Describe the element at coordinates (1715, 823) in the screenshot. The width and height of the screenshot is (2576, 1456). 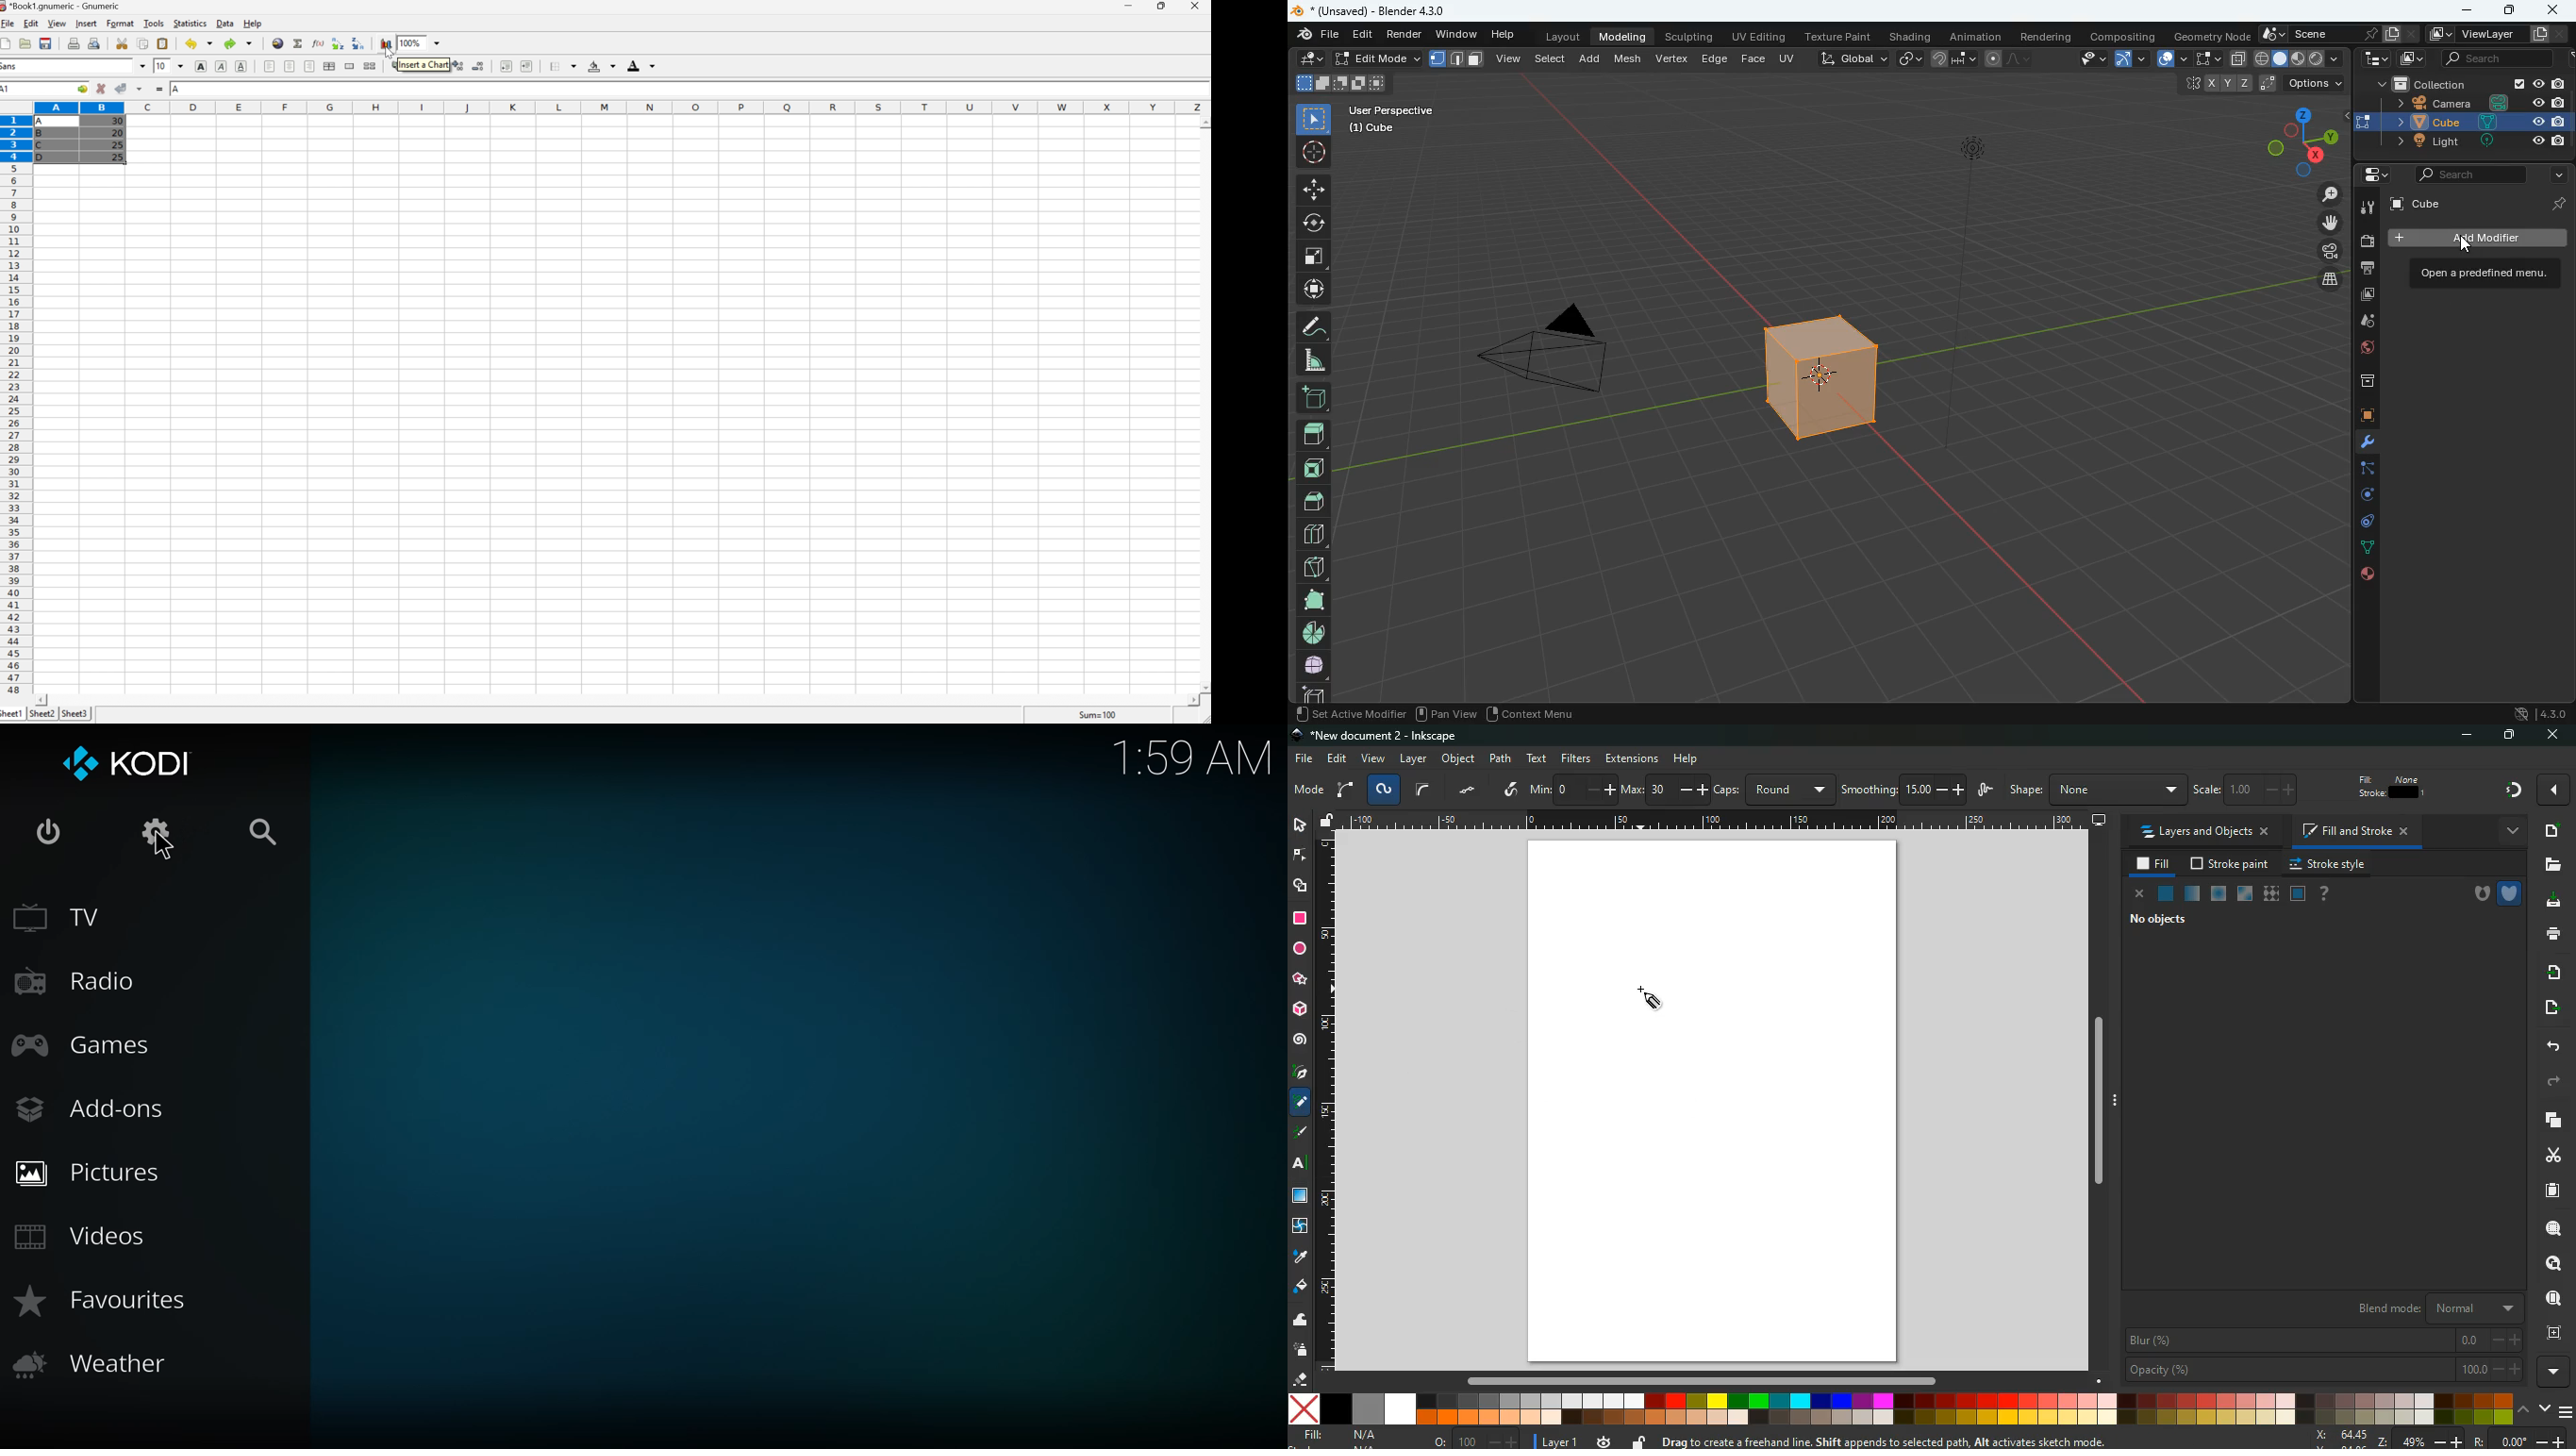
I see `` at that location.